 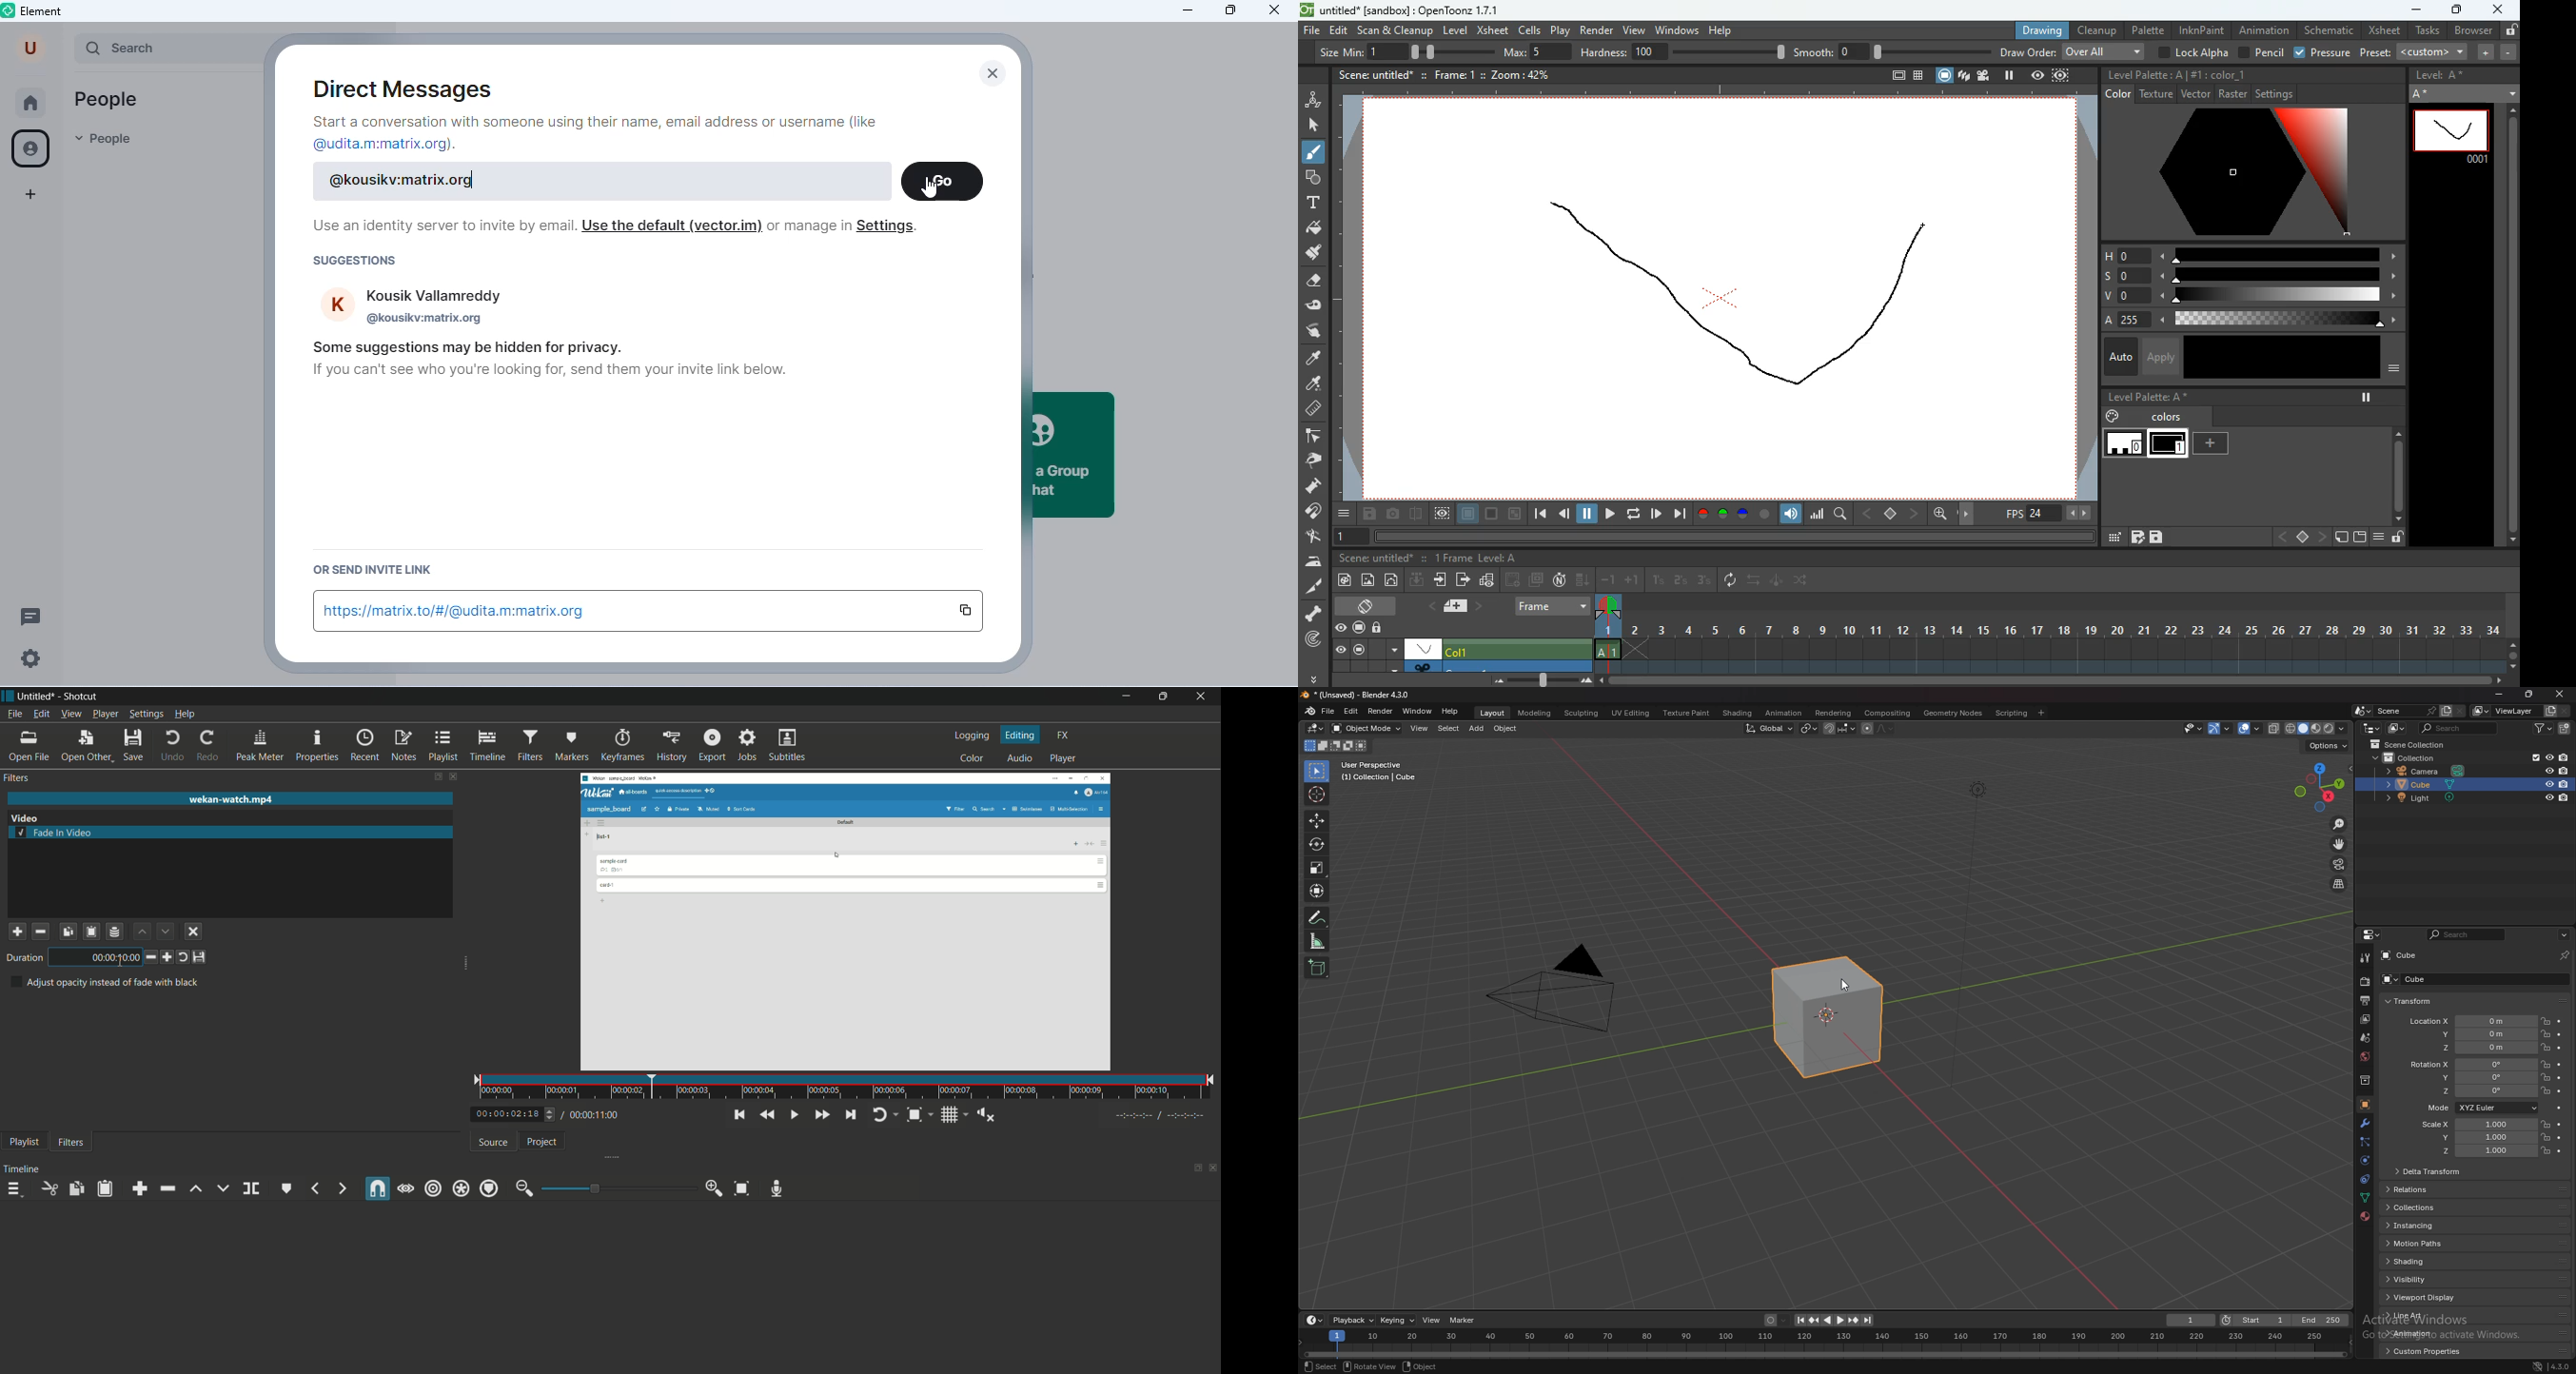 What do you see at coordinates (108, 101) in the screenshot?
I see `people` at bounding box center [108, 101].